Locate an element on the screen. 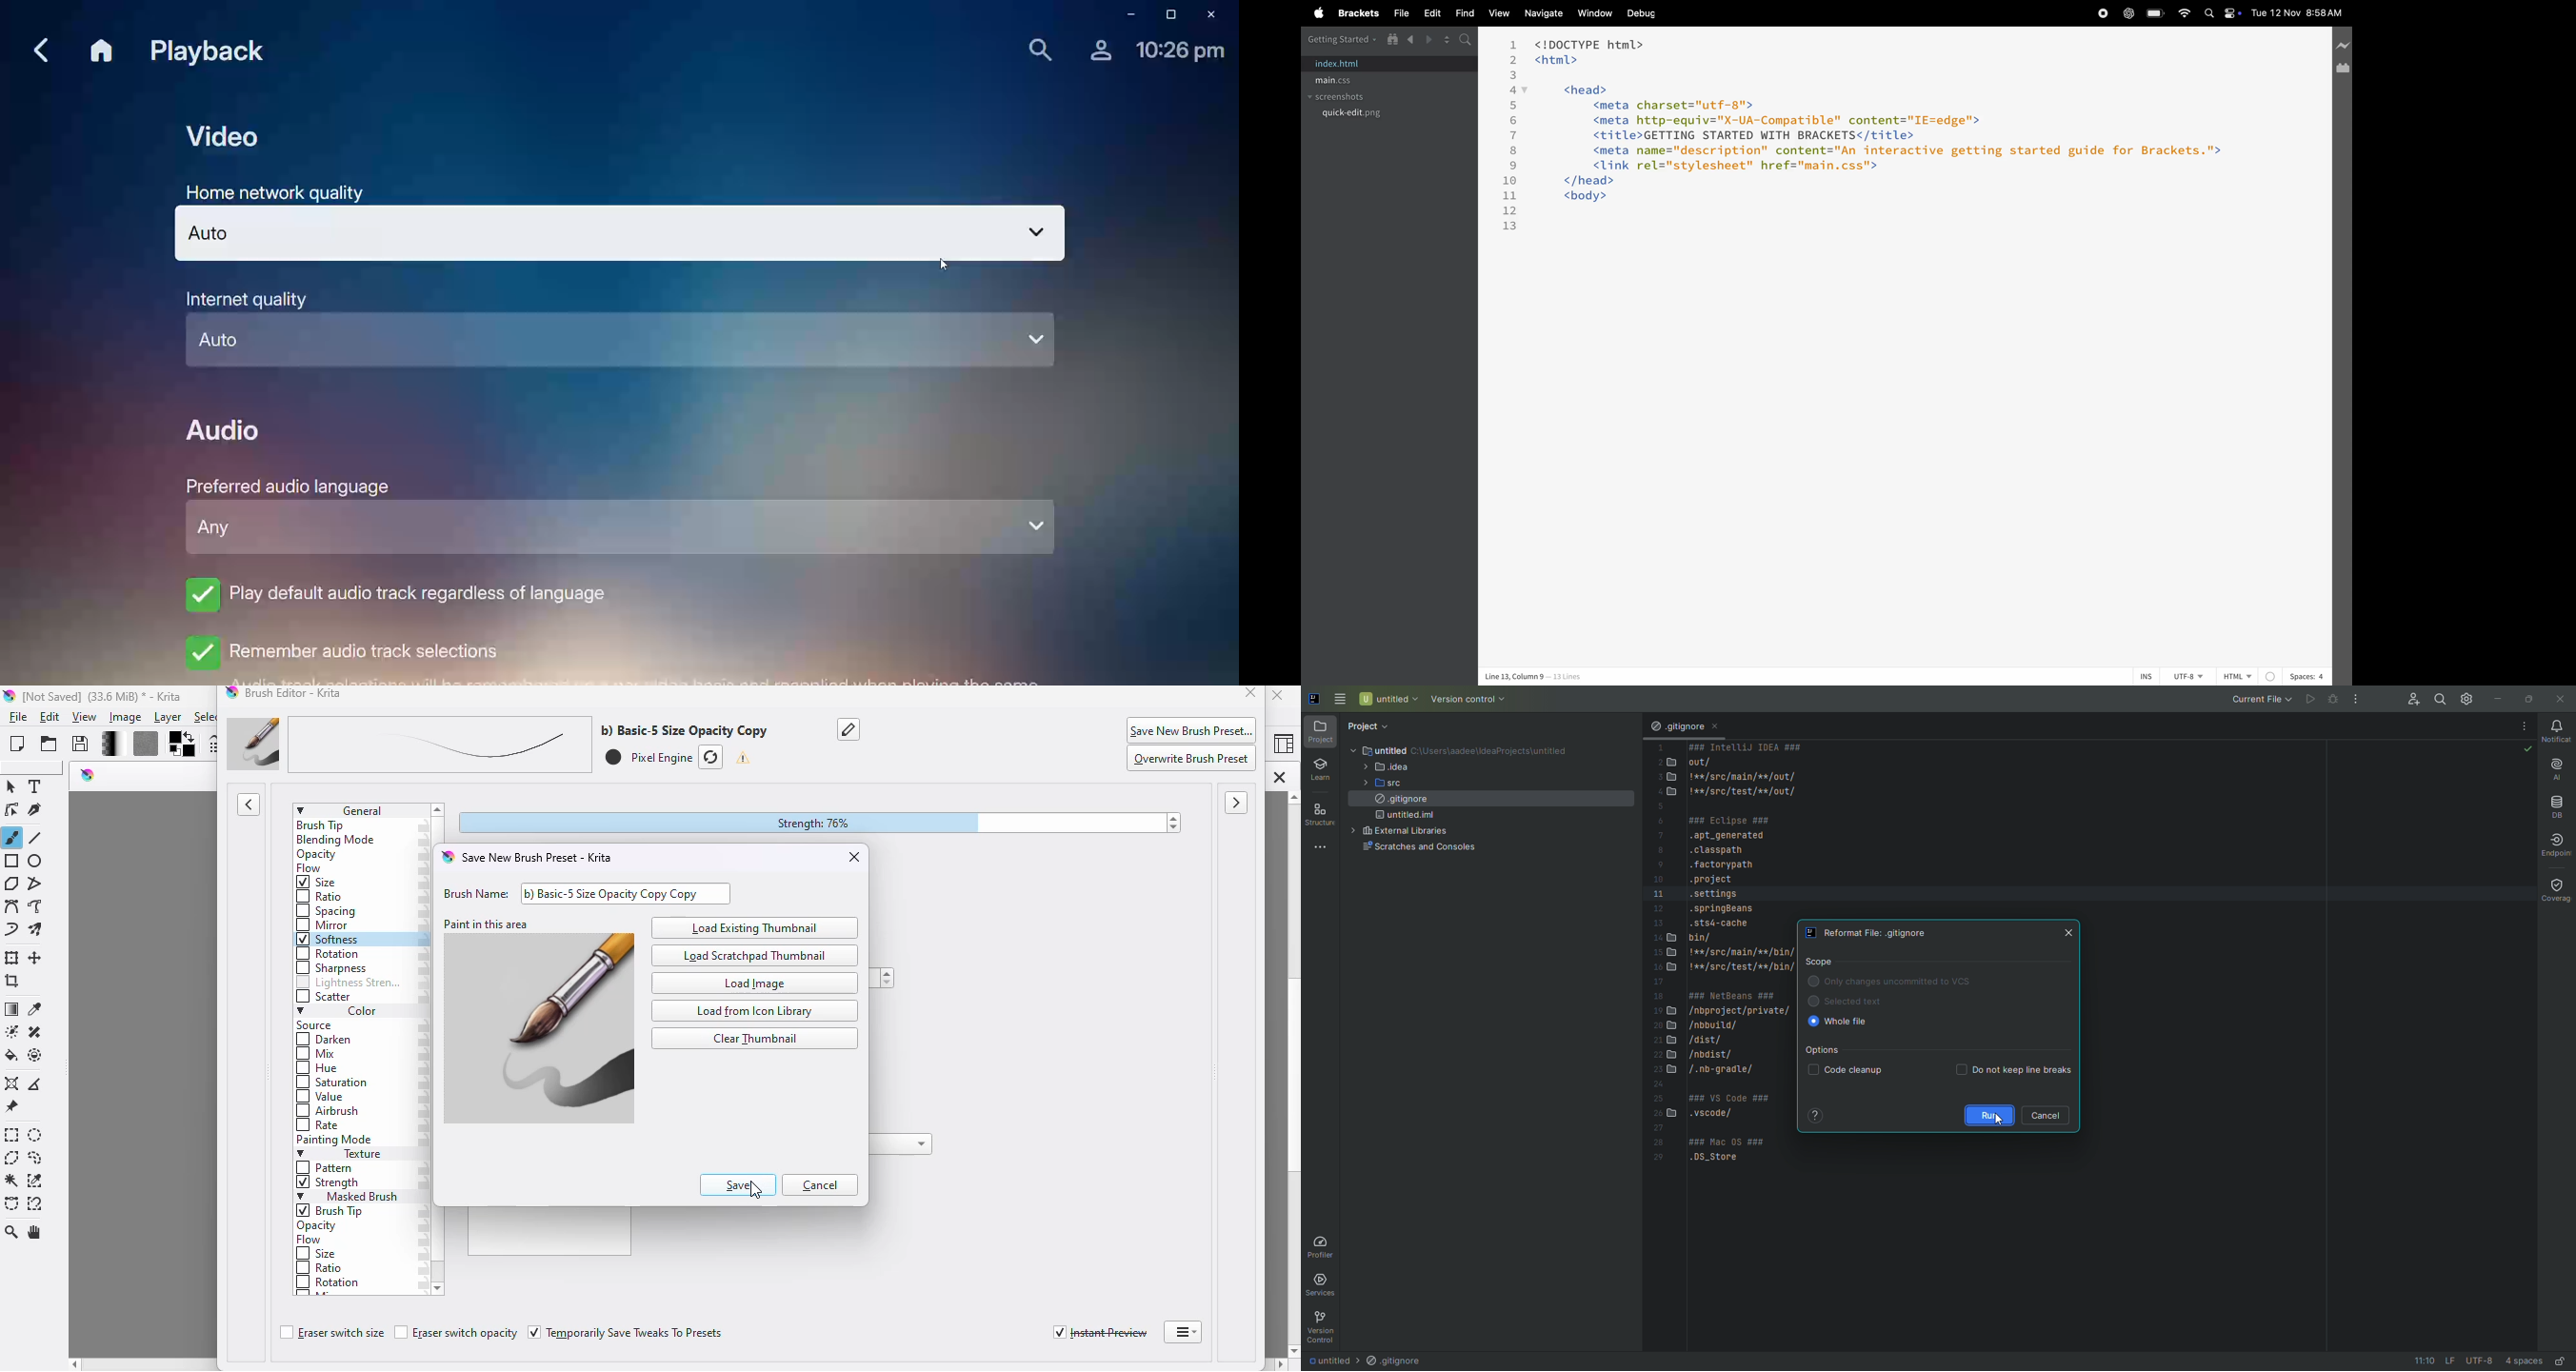  blending mode is located at coordinates (337, 841).